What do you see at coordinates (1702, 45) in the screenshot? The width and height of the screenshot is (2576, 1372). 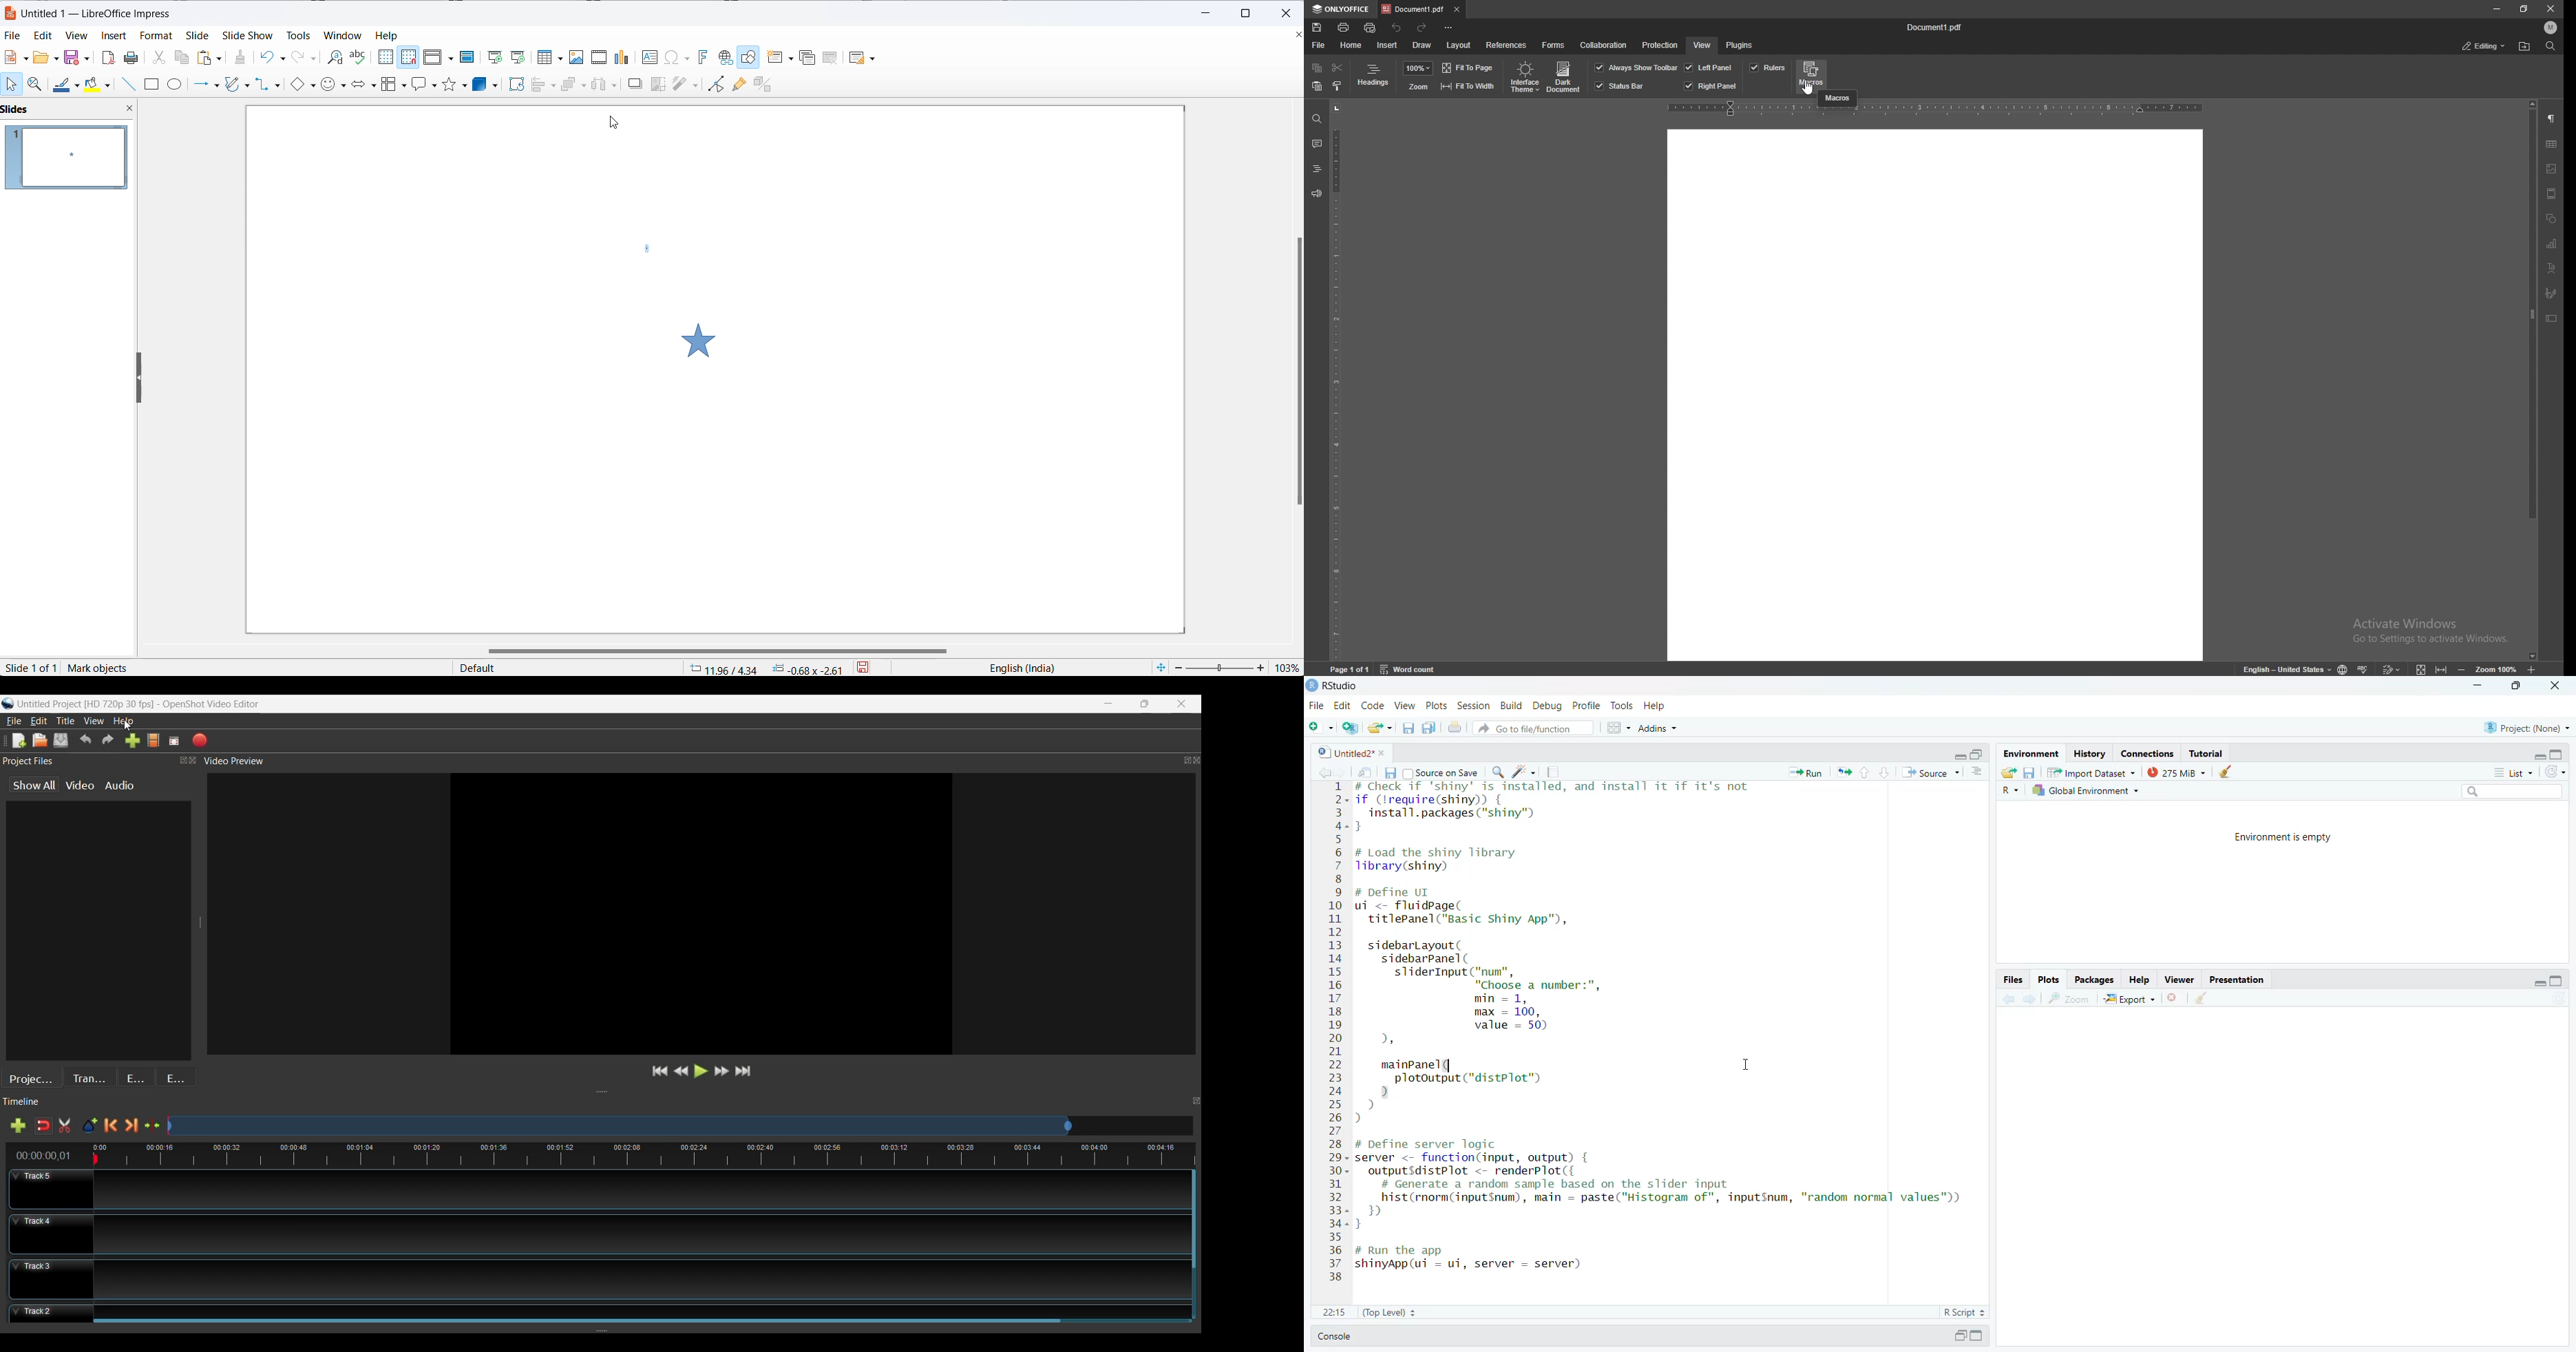 I see `view` at bounding box center [1702, 45].